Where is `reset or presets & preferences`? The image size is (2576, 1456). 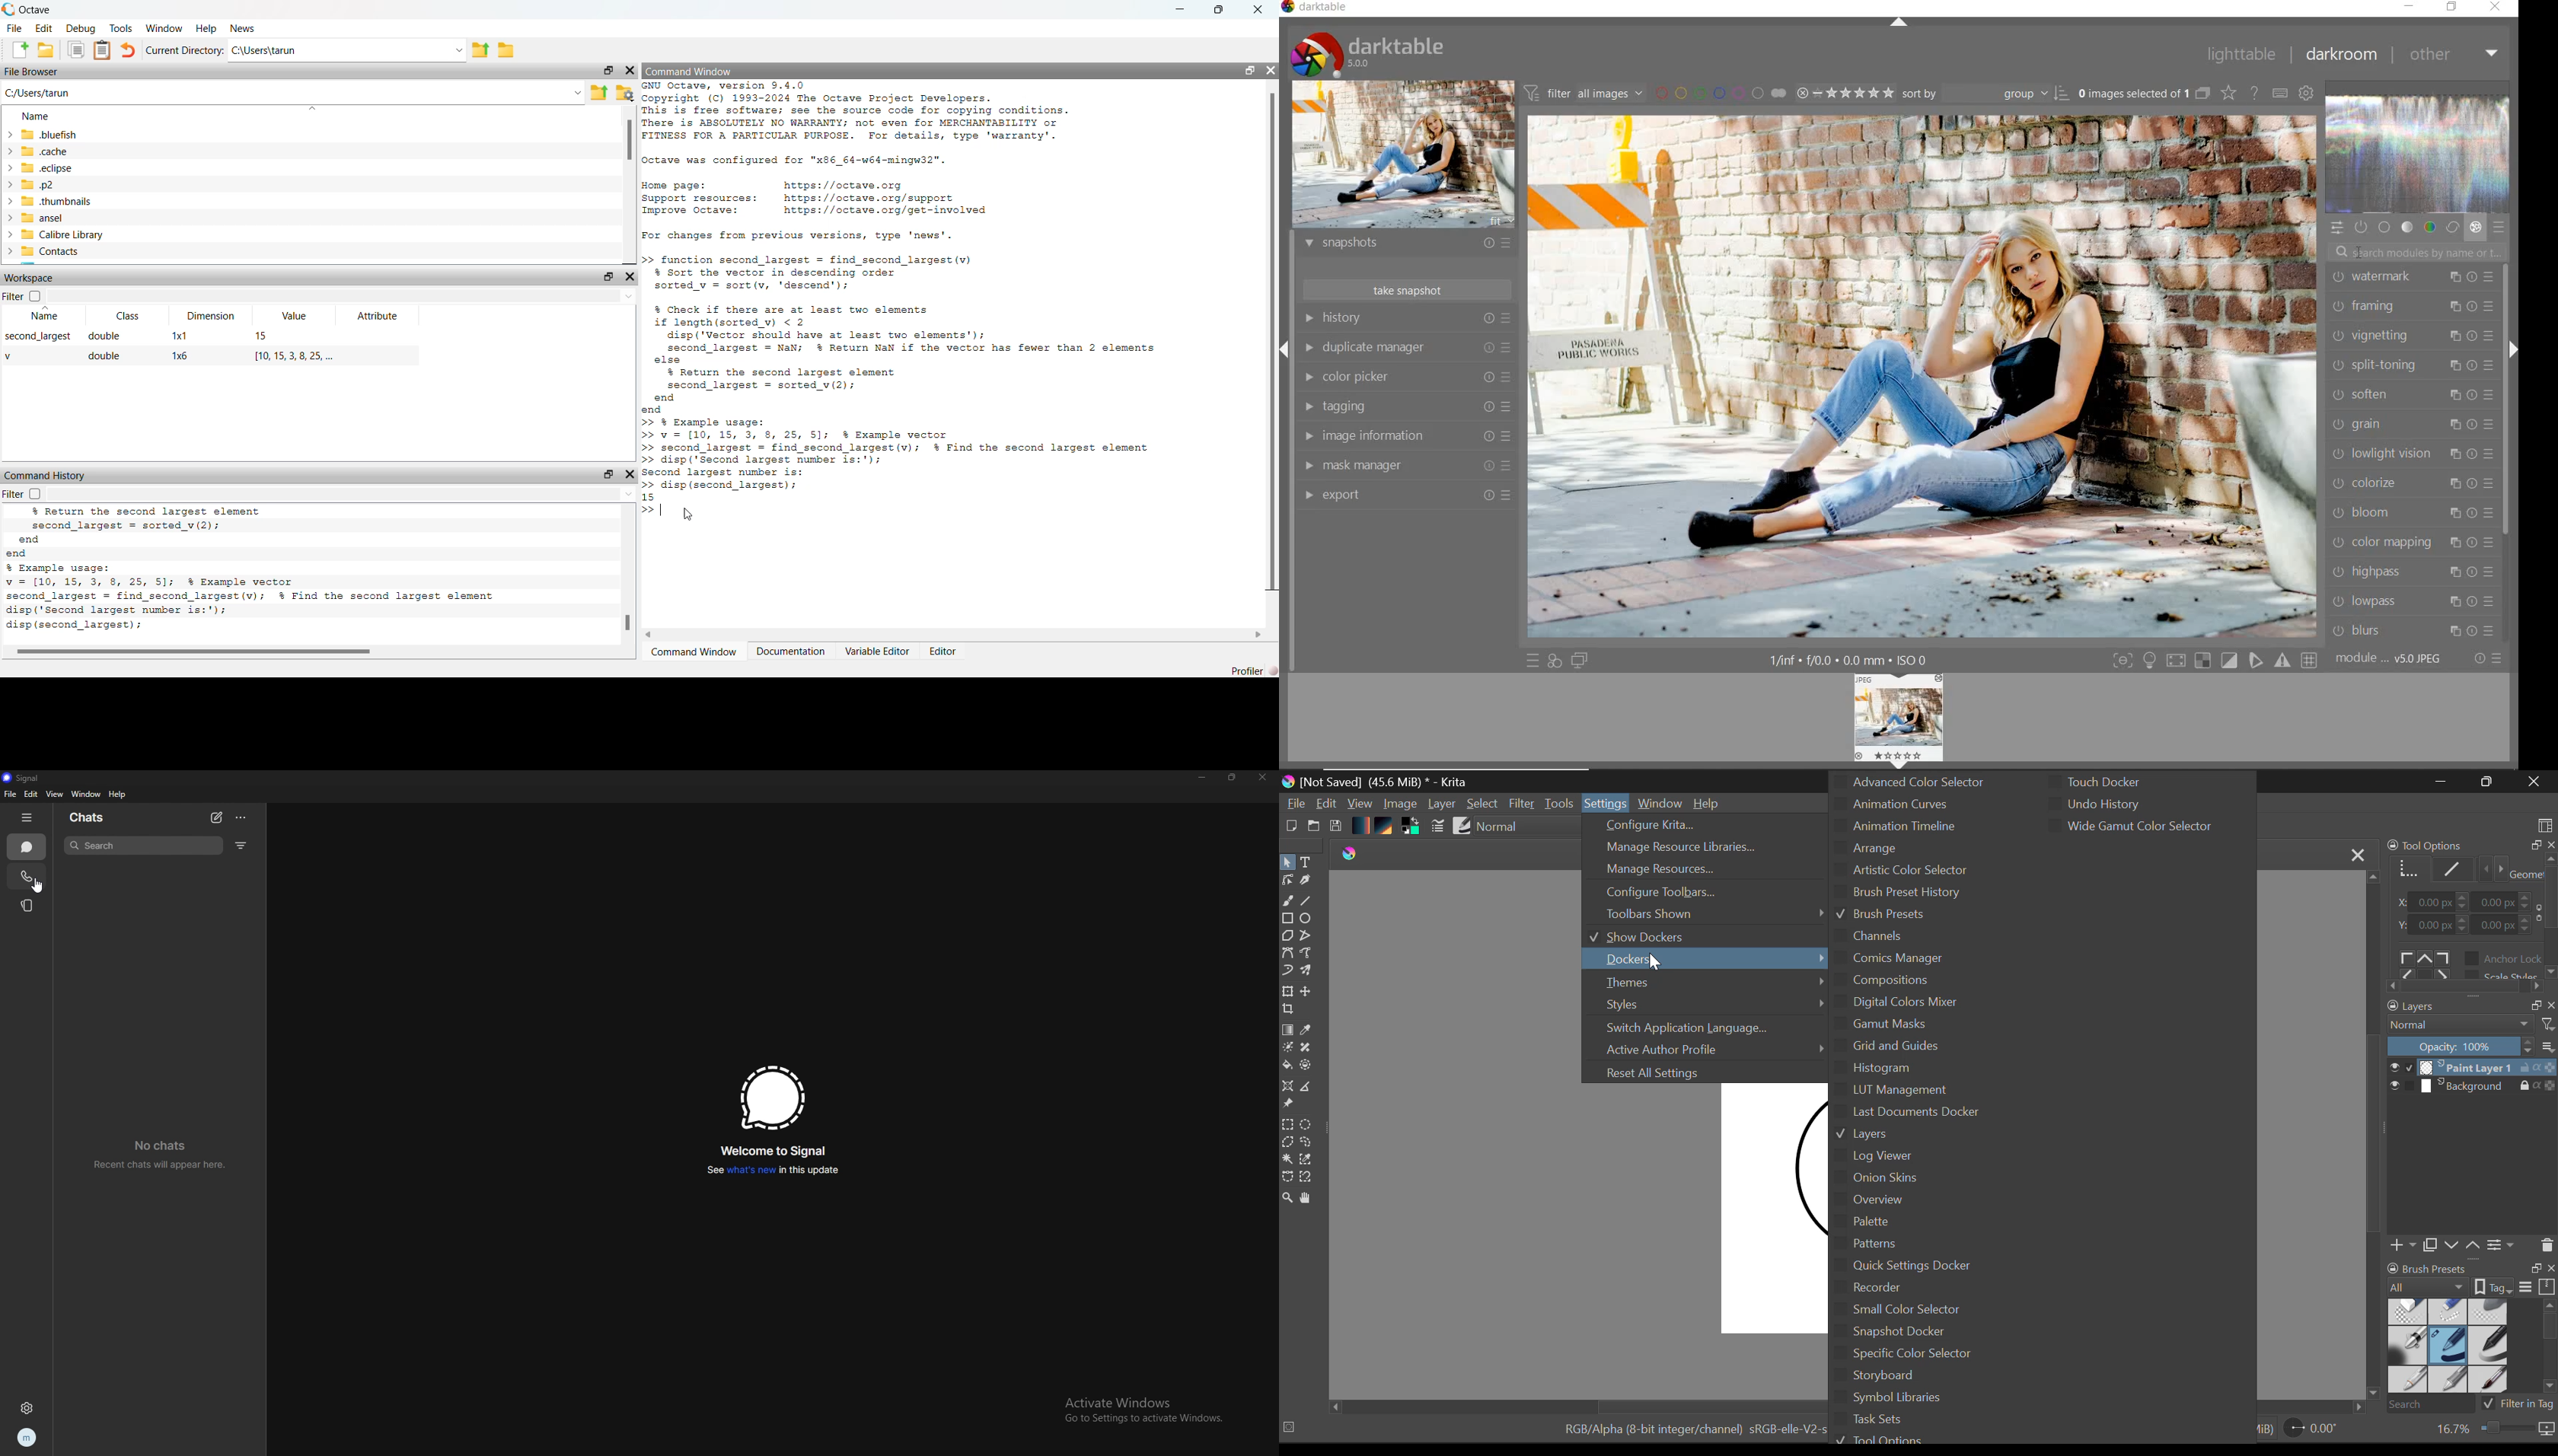 reset or presets & preferences is located at coordinates (2486, 659).